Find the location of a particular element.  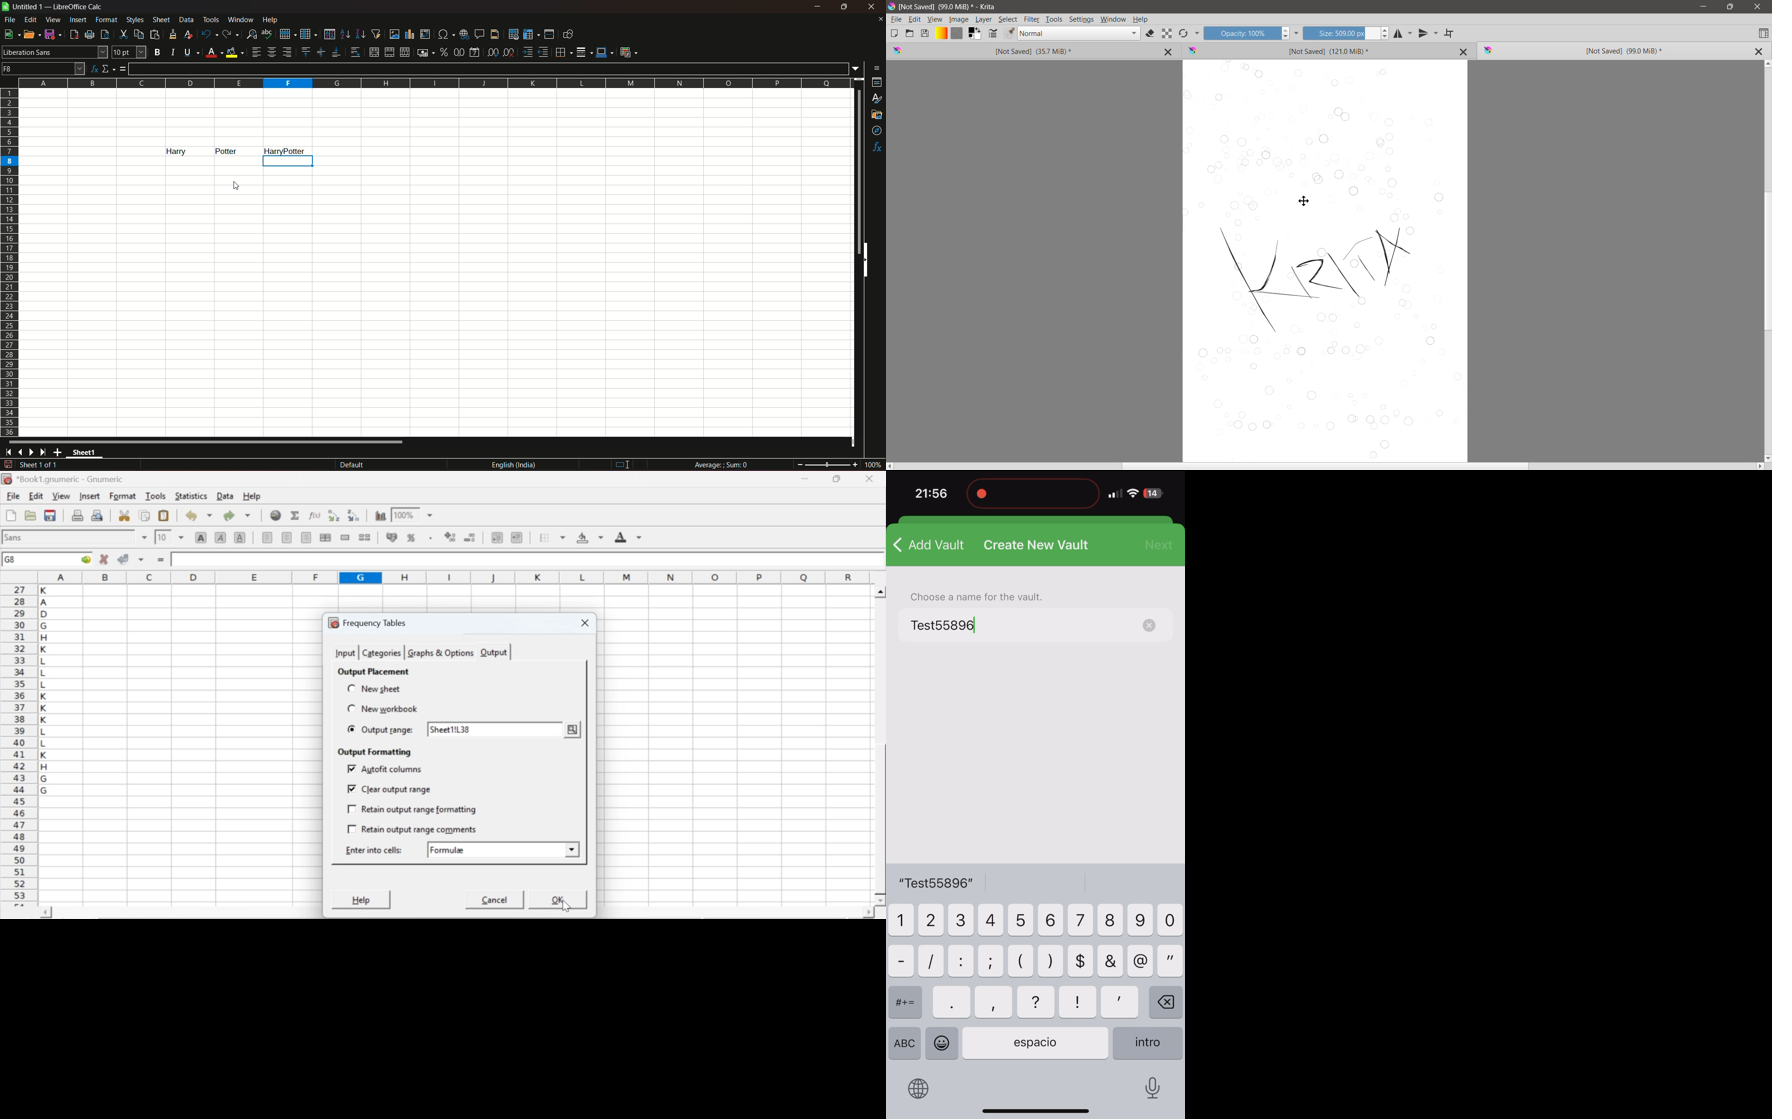

sort ascending is located at coordinates (346, 33).